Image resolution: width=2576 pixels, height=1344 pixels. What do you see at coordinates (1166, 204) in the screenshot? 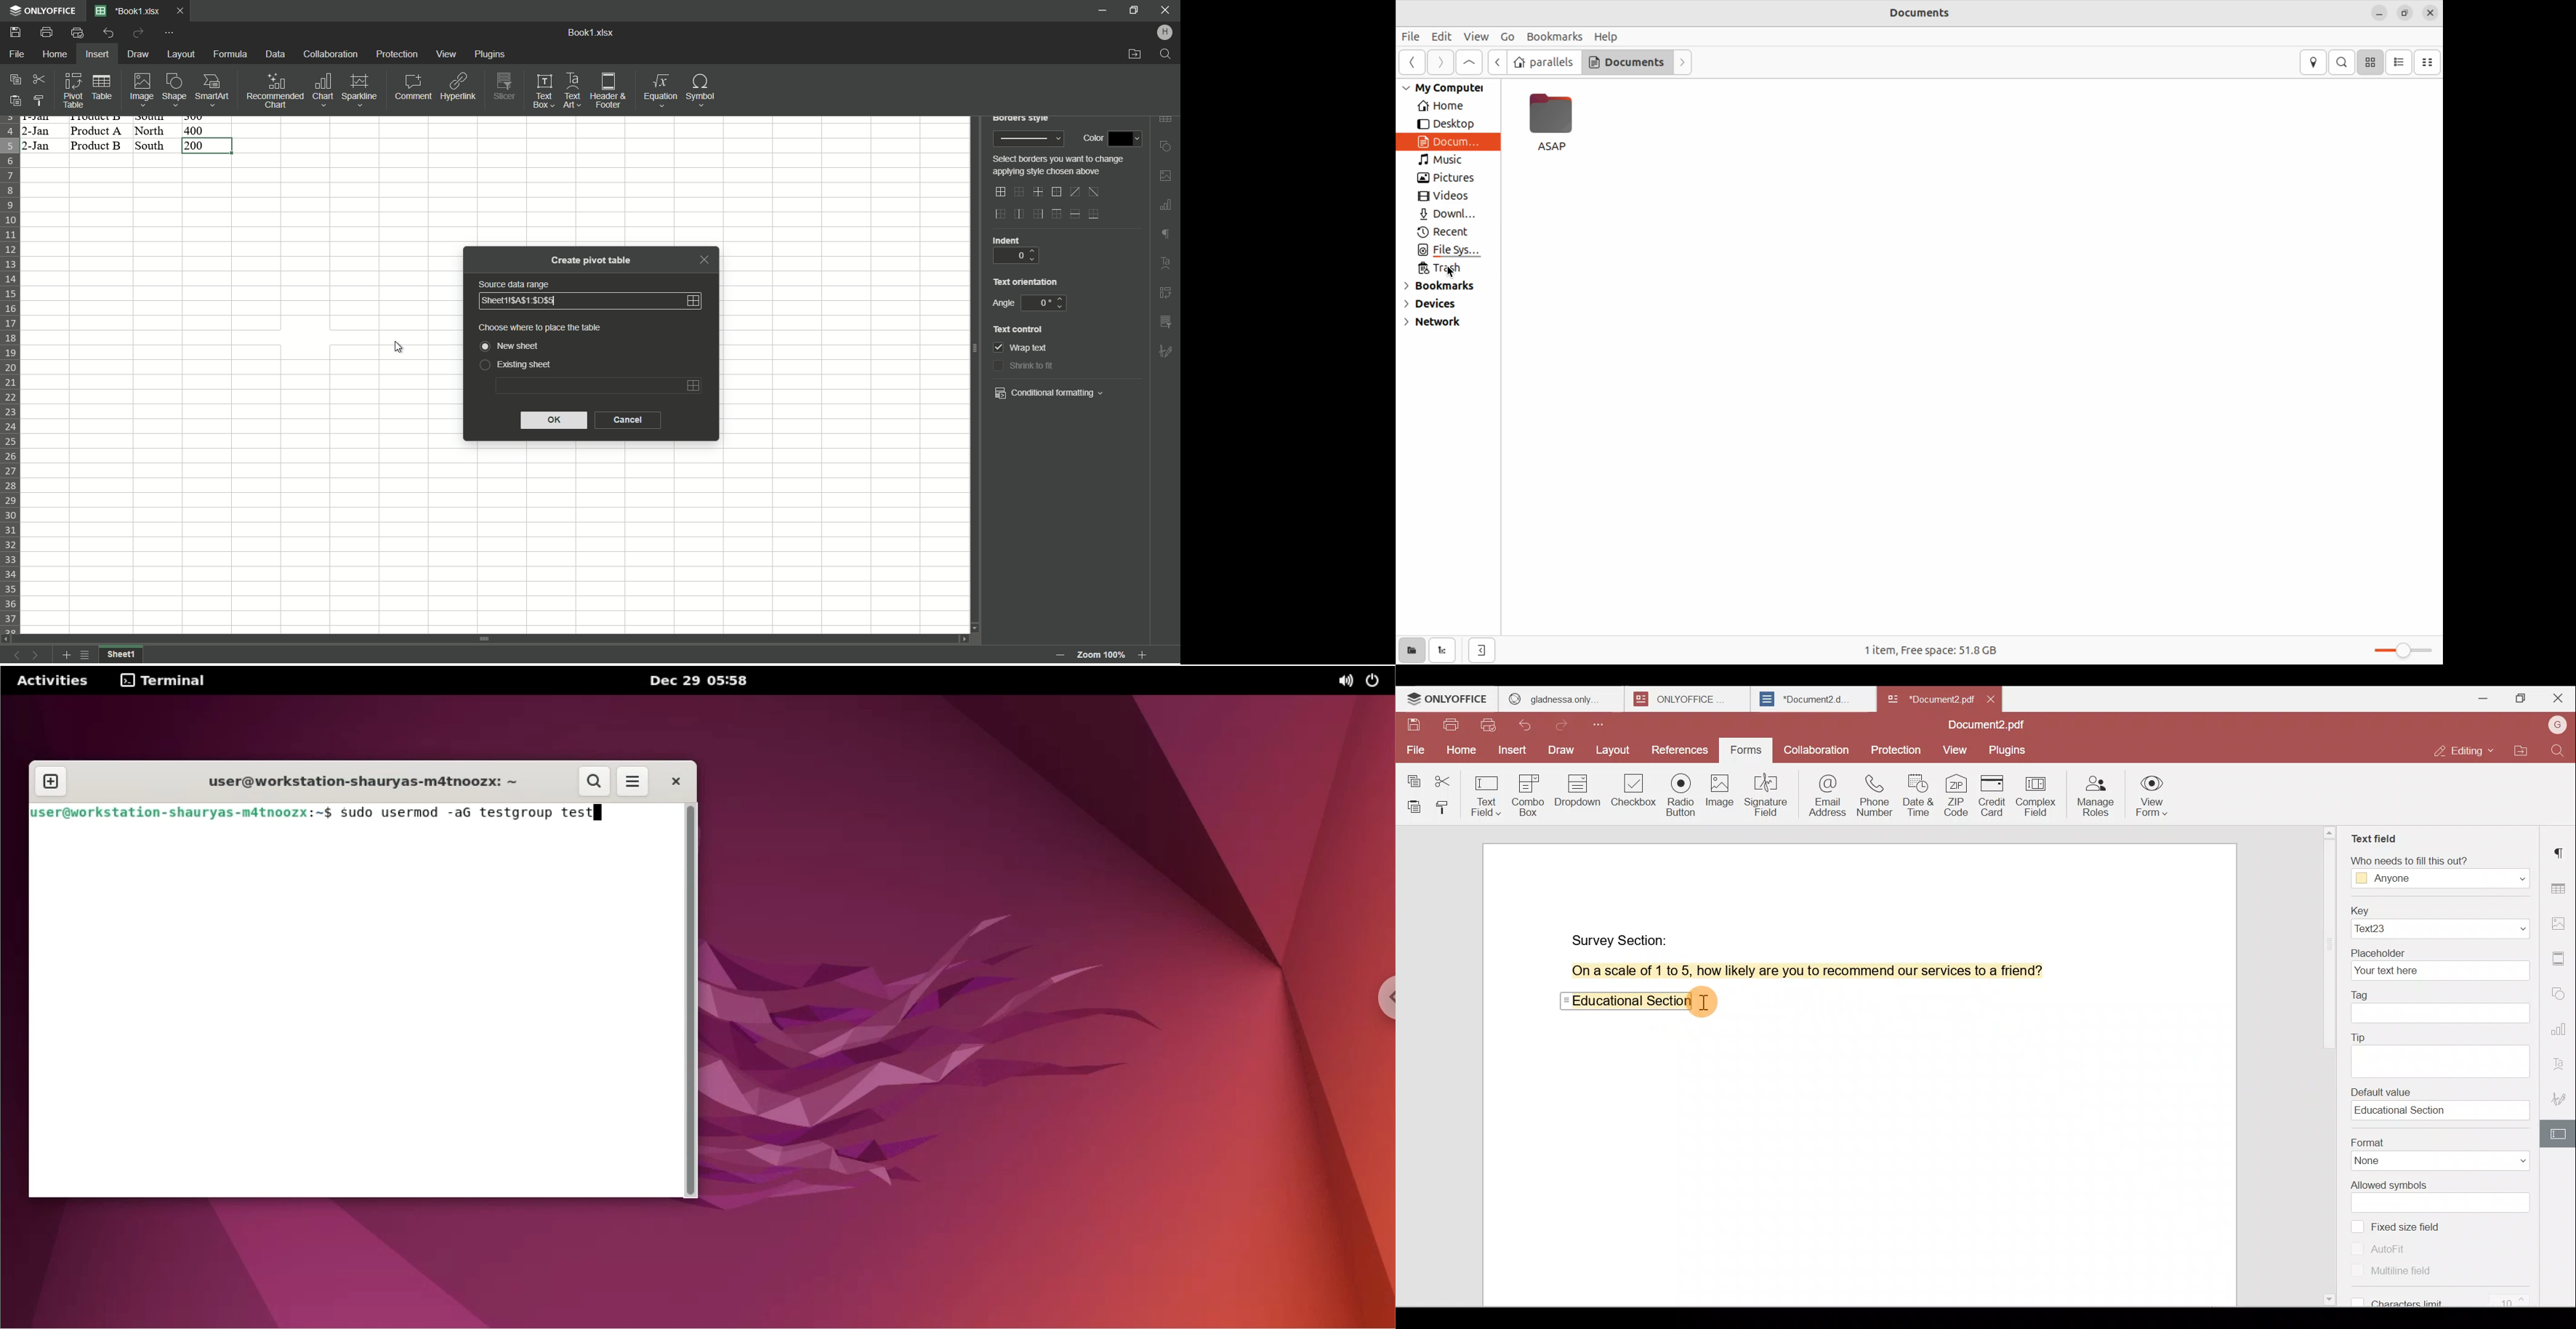
I see `insert chart` at bounding box center [1166, 204].